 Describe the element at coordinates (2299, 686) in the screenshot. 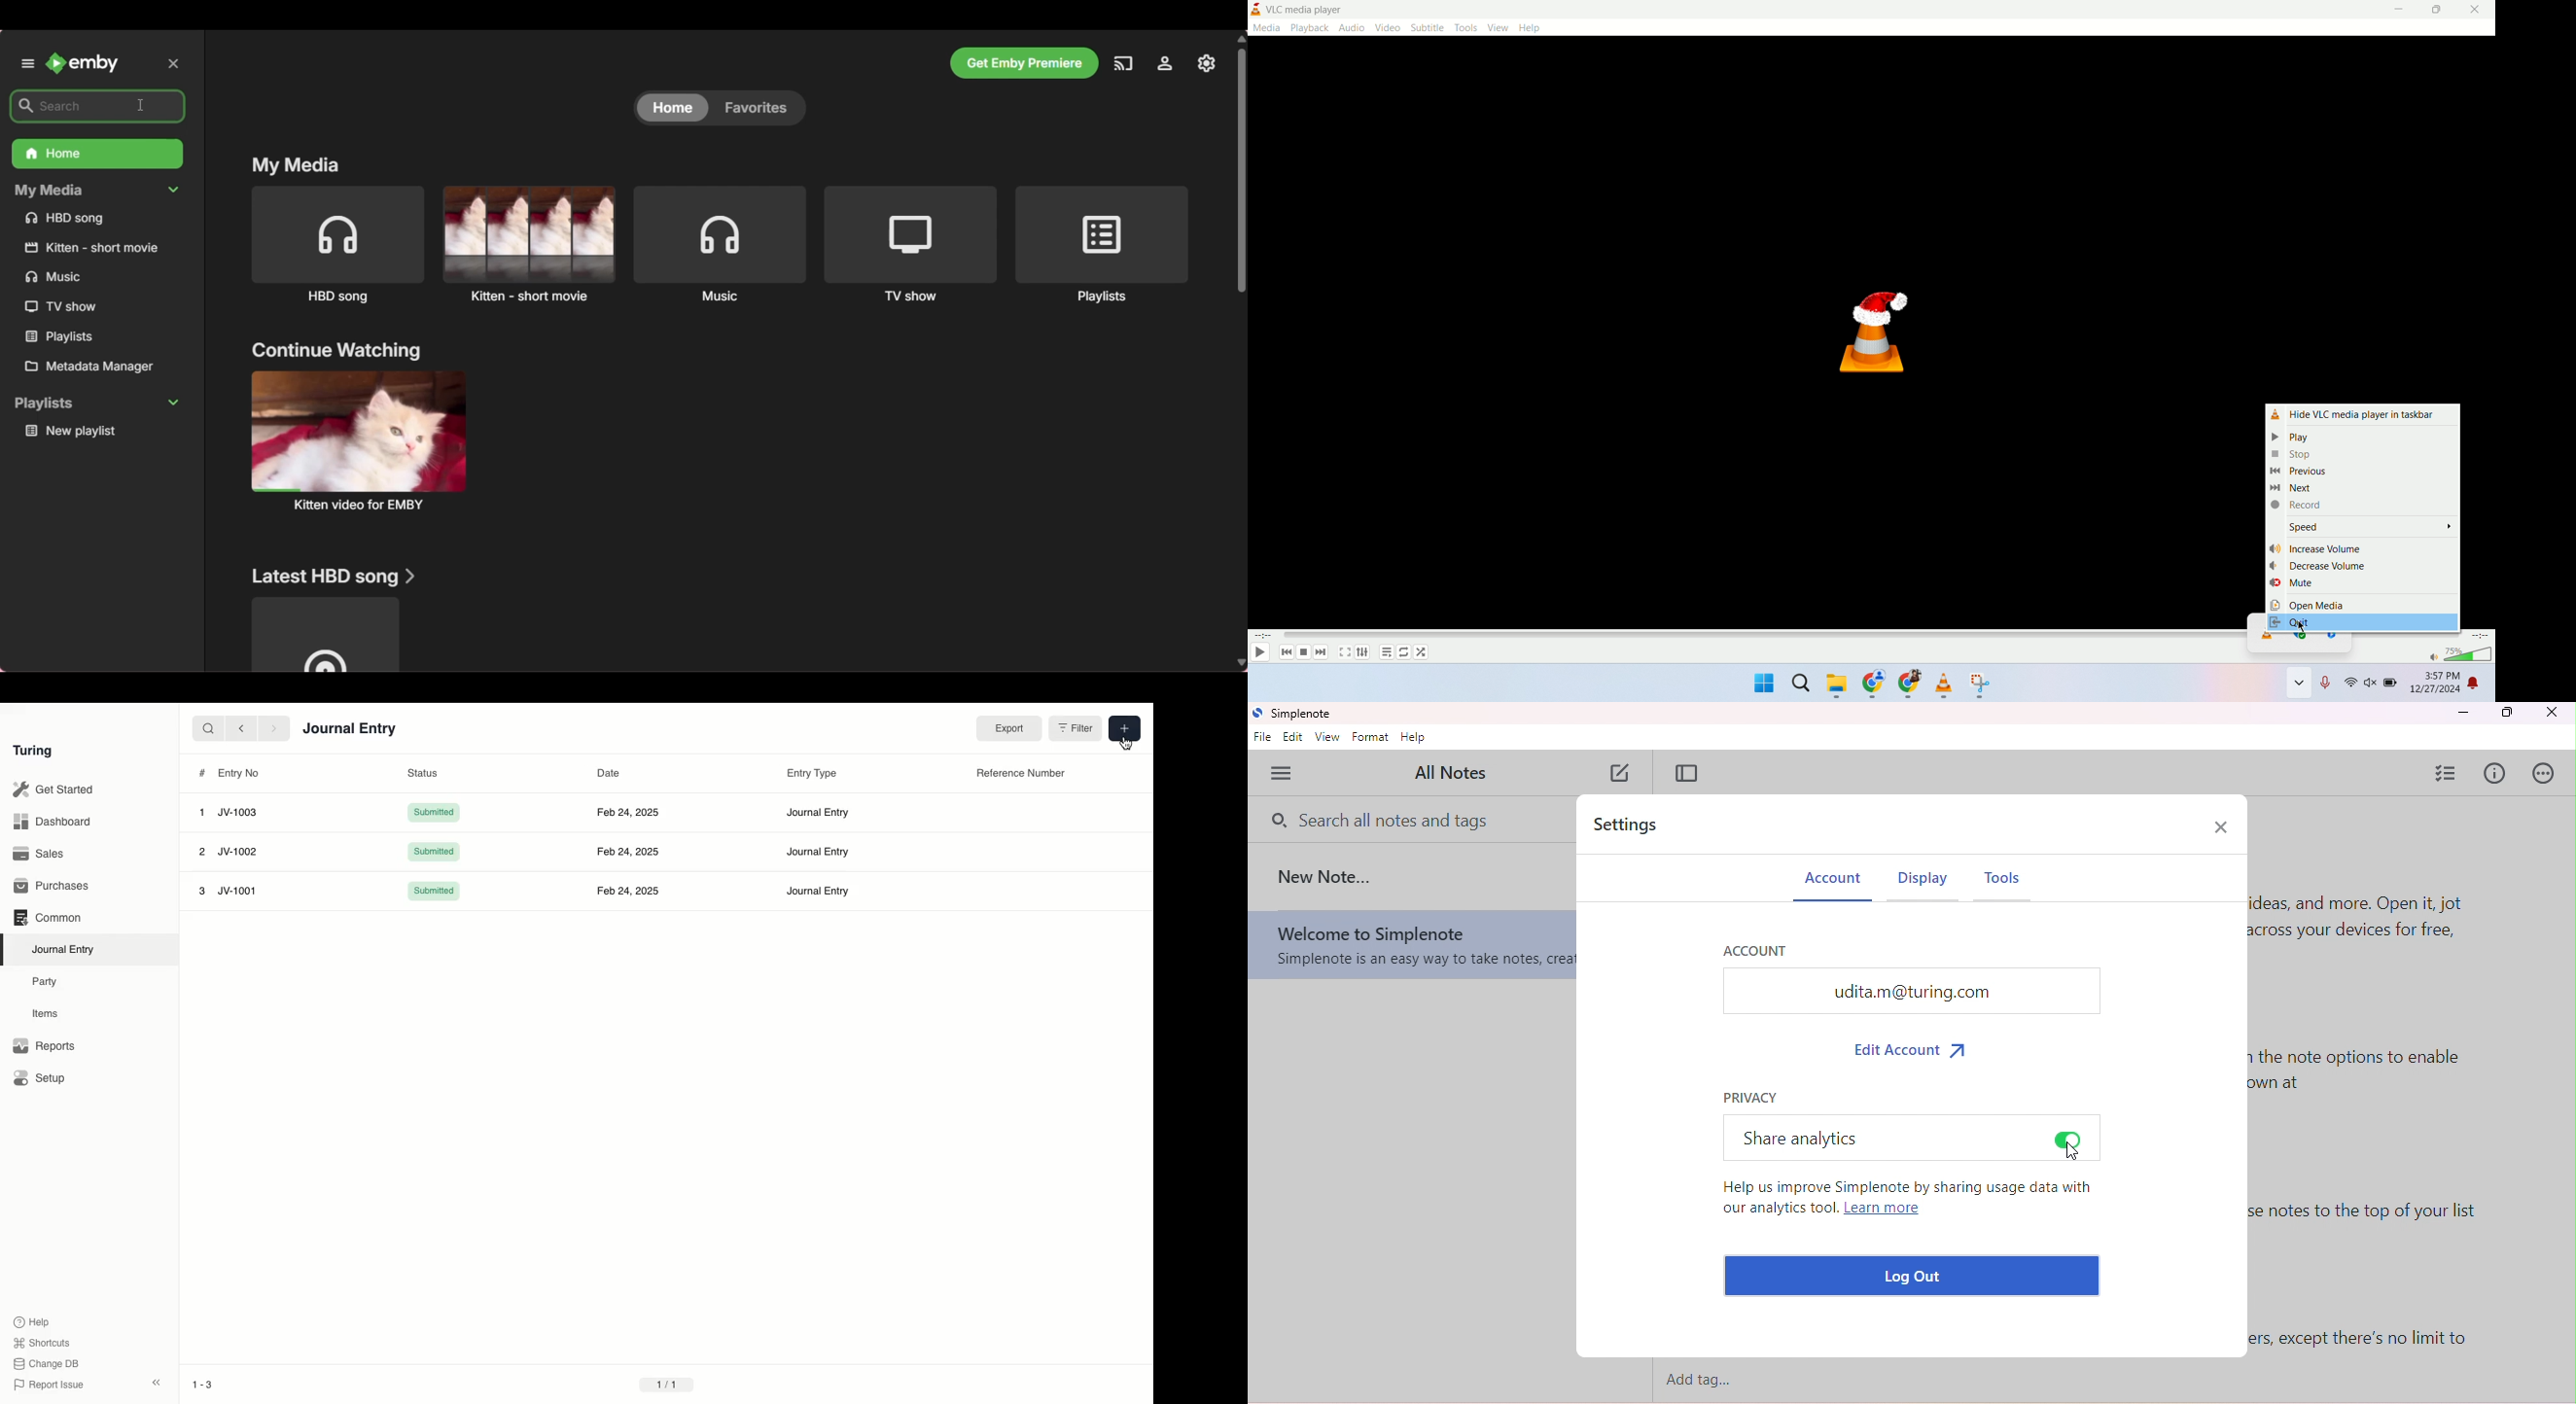

I see `show hidden icons` at that location.